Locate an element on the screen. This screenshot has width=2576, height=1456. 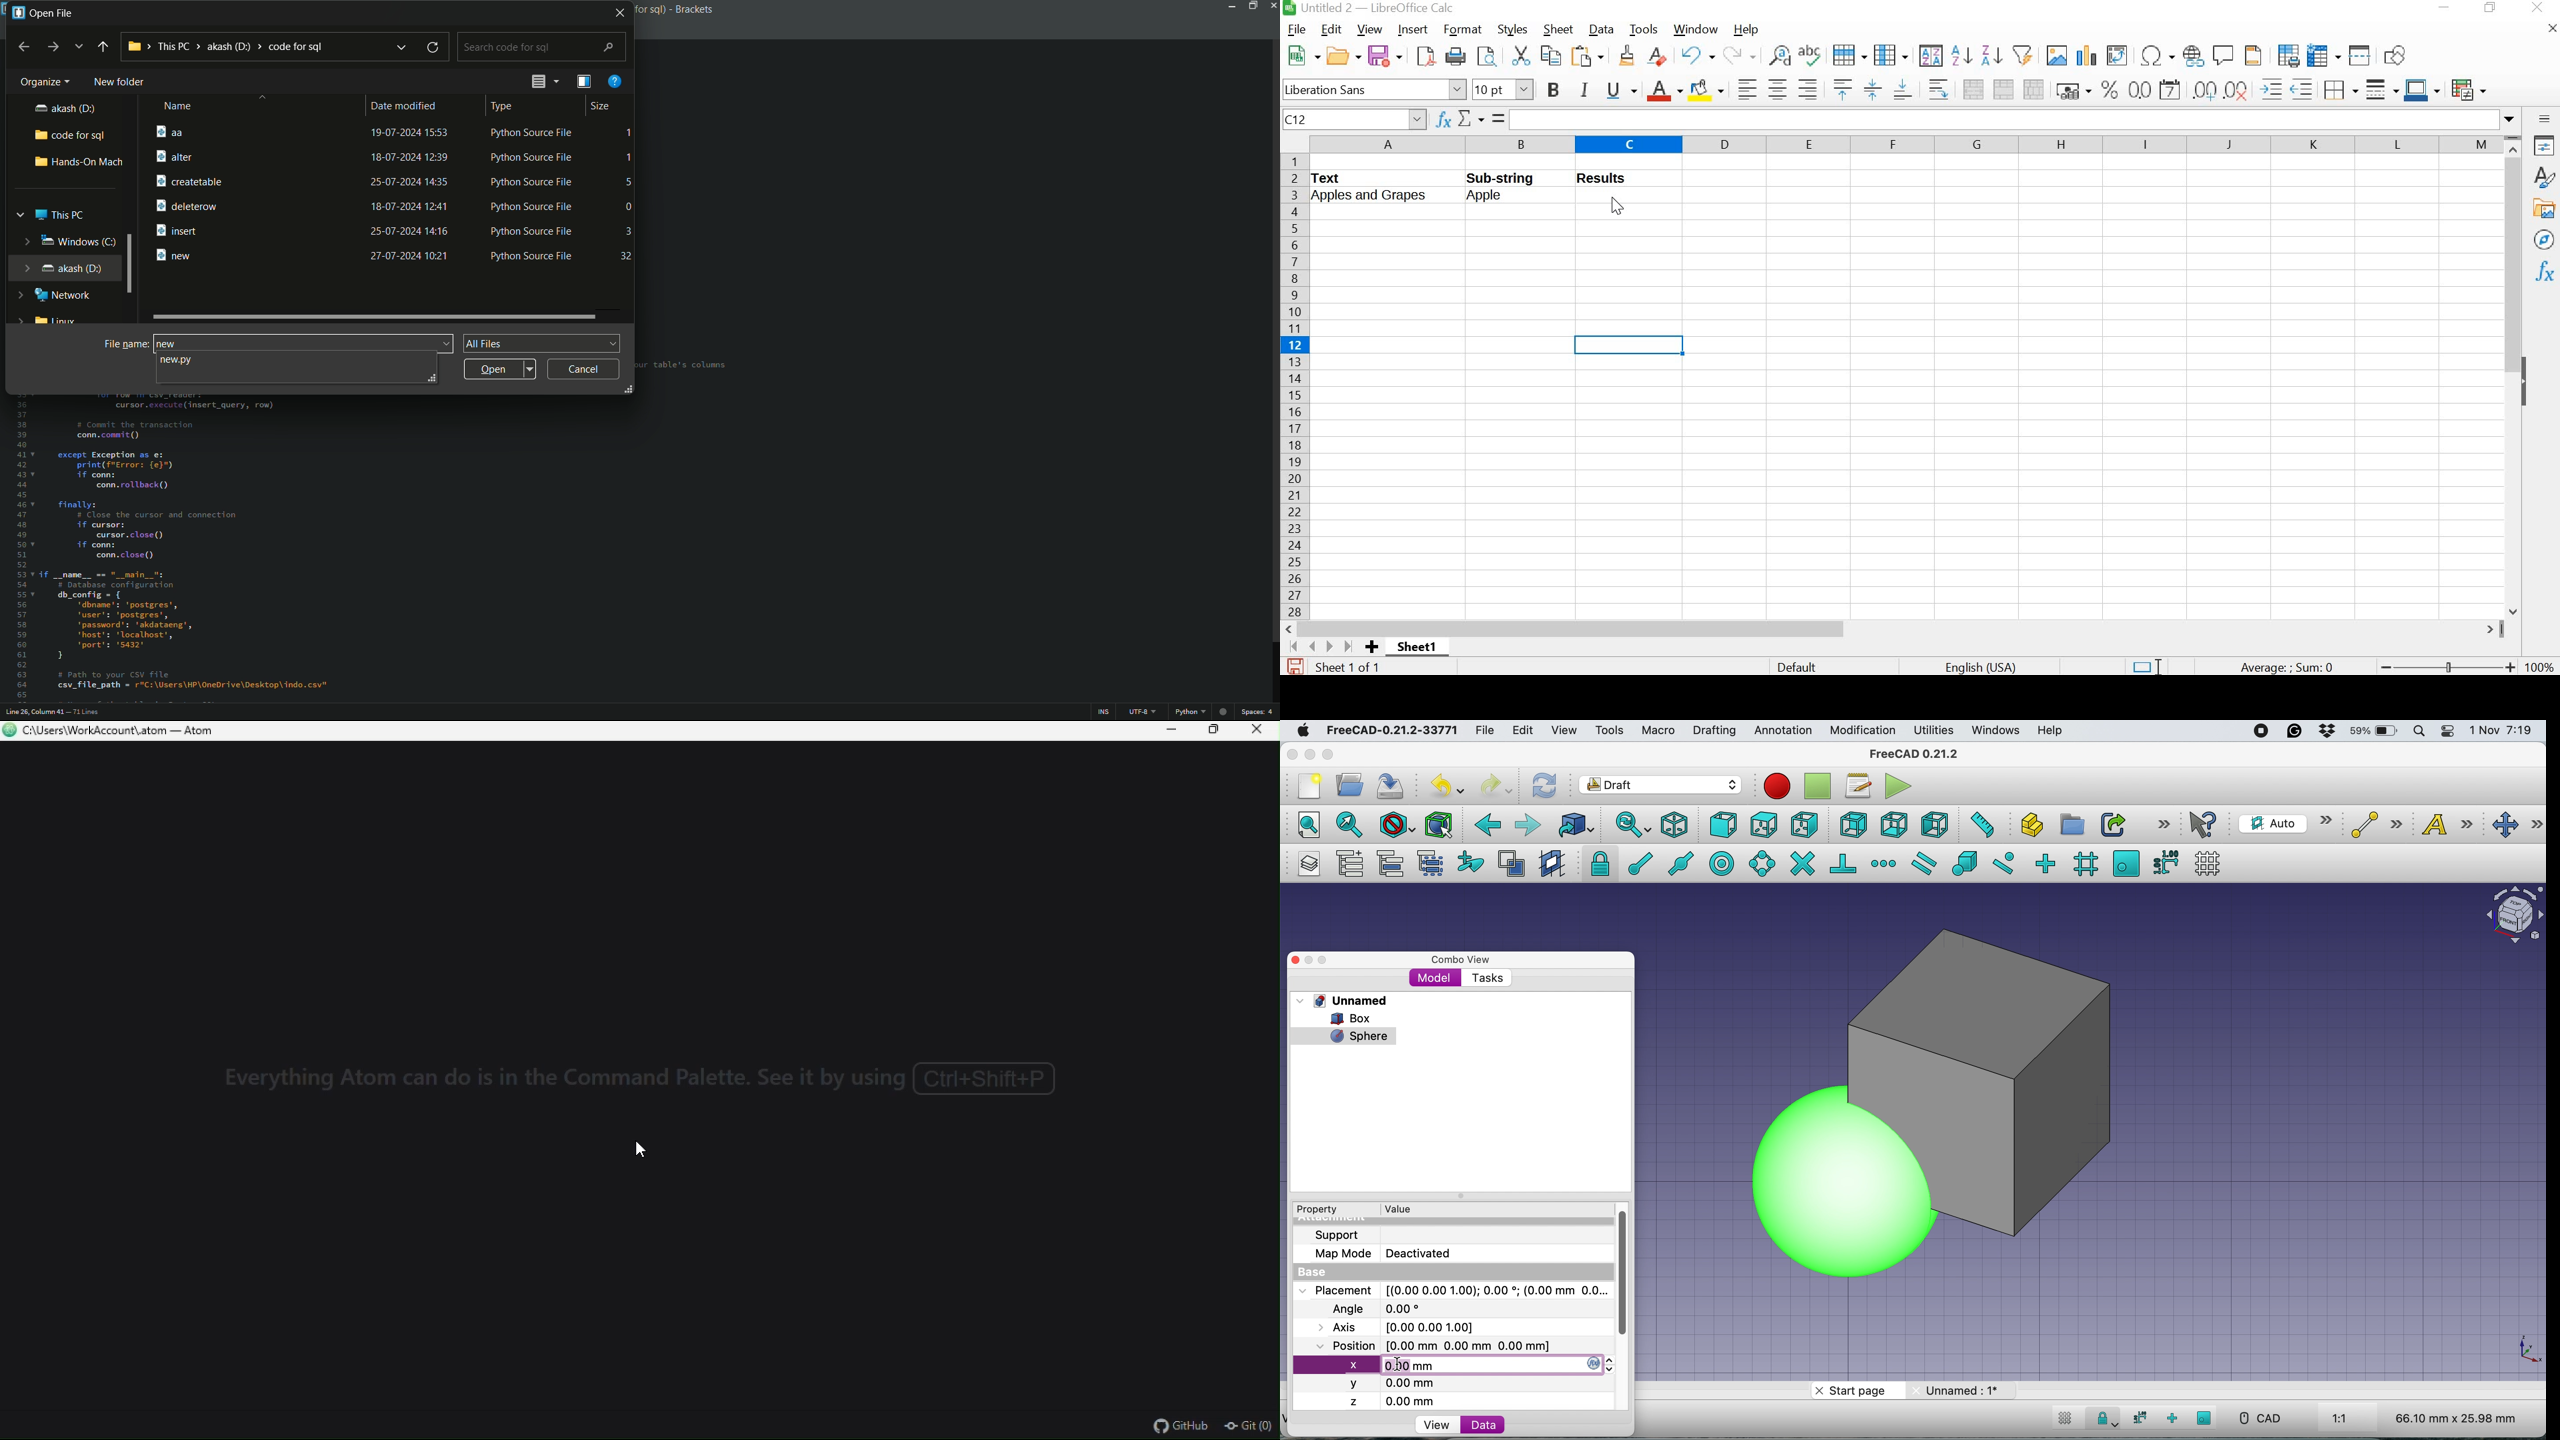
value is located at coordinates (1408, 1208).